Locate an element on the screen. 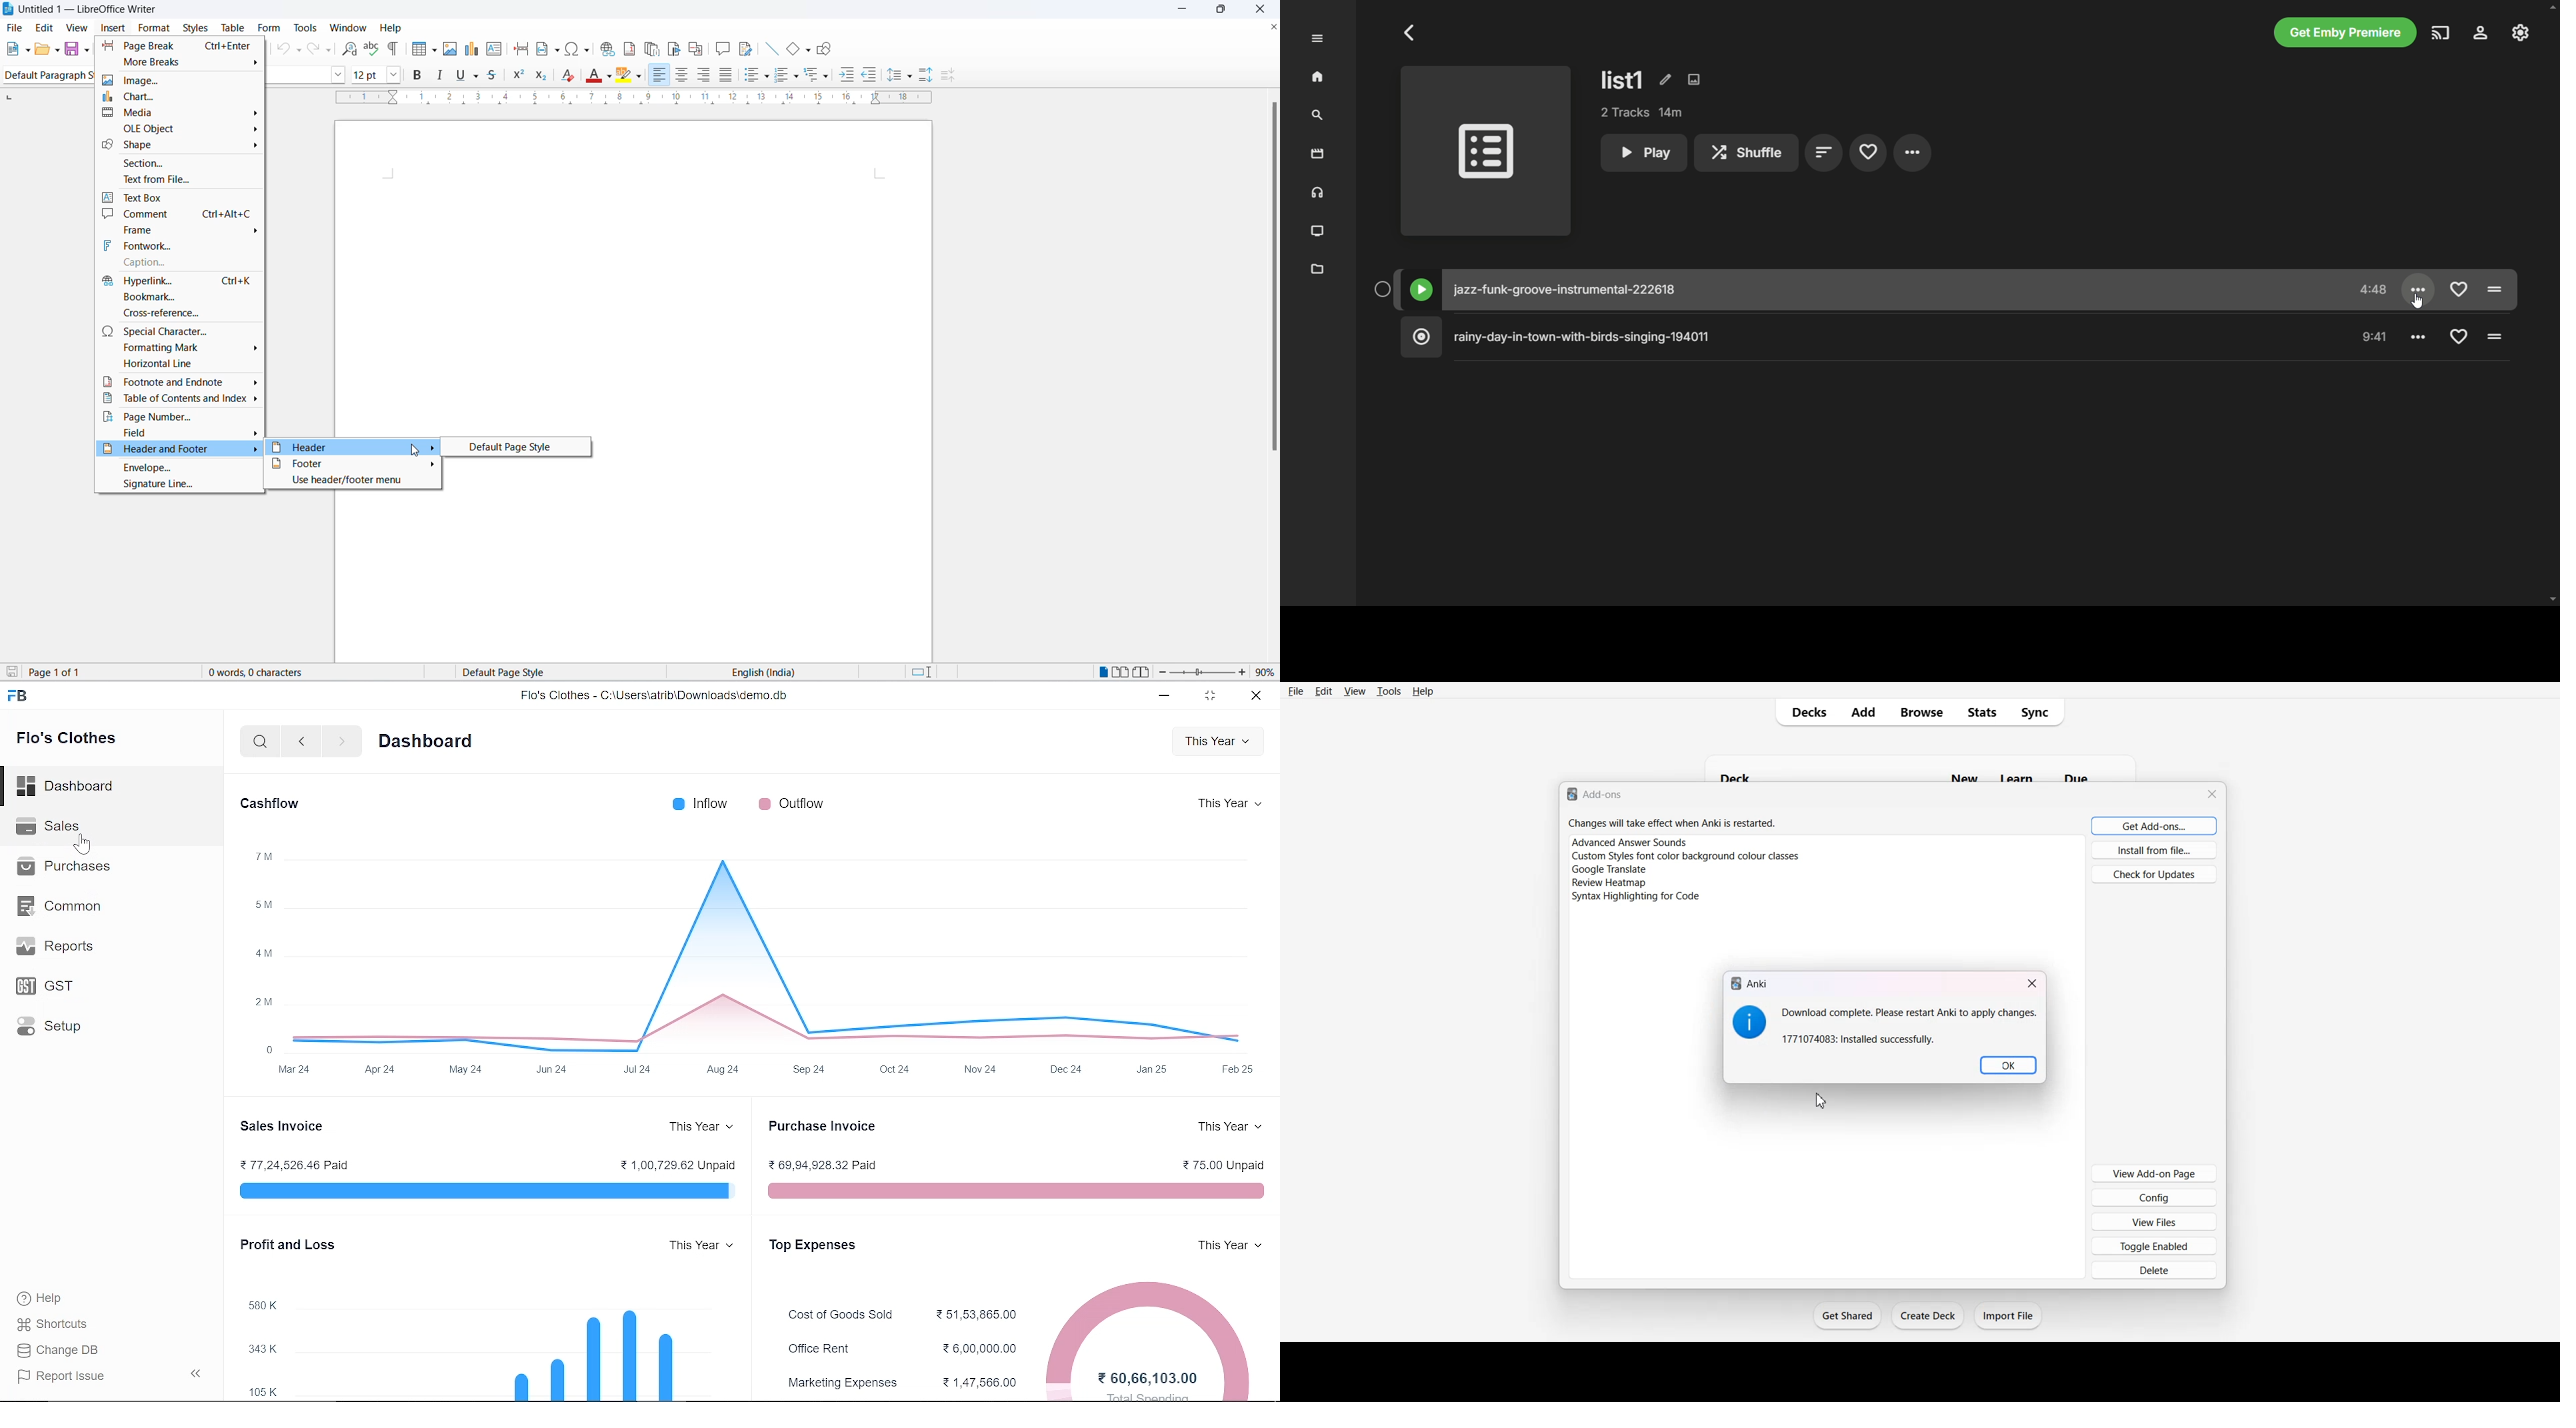 This screenshot has width=2576, height=1428. frame is located at coordinates (182, 229).